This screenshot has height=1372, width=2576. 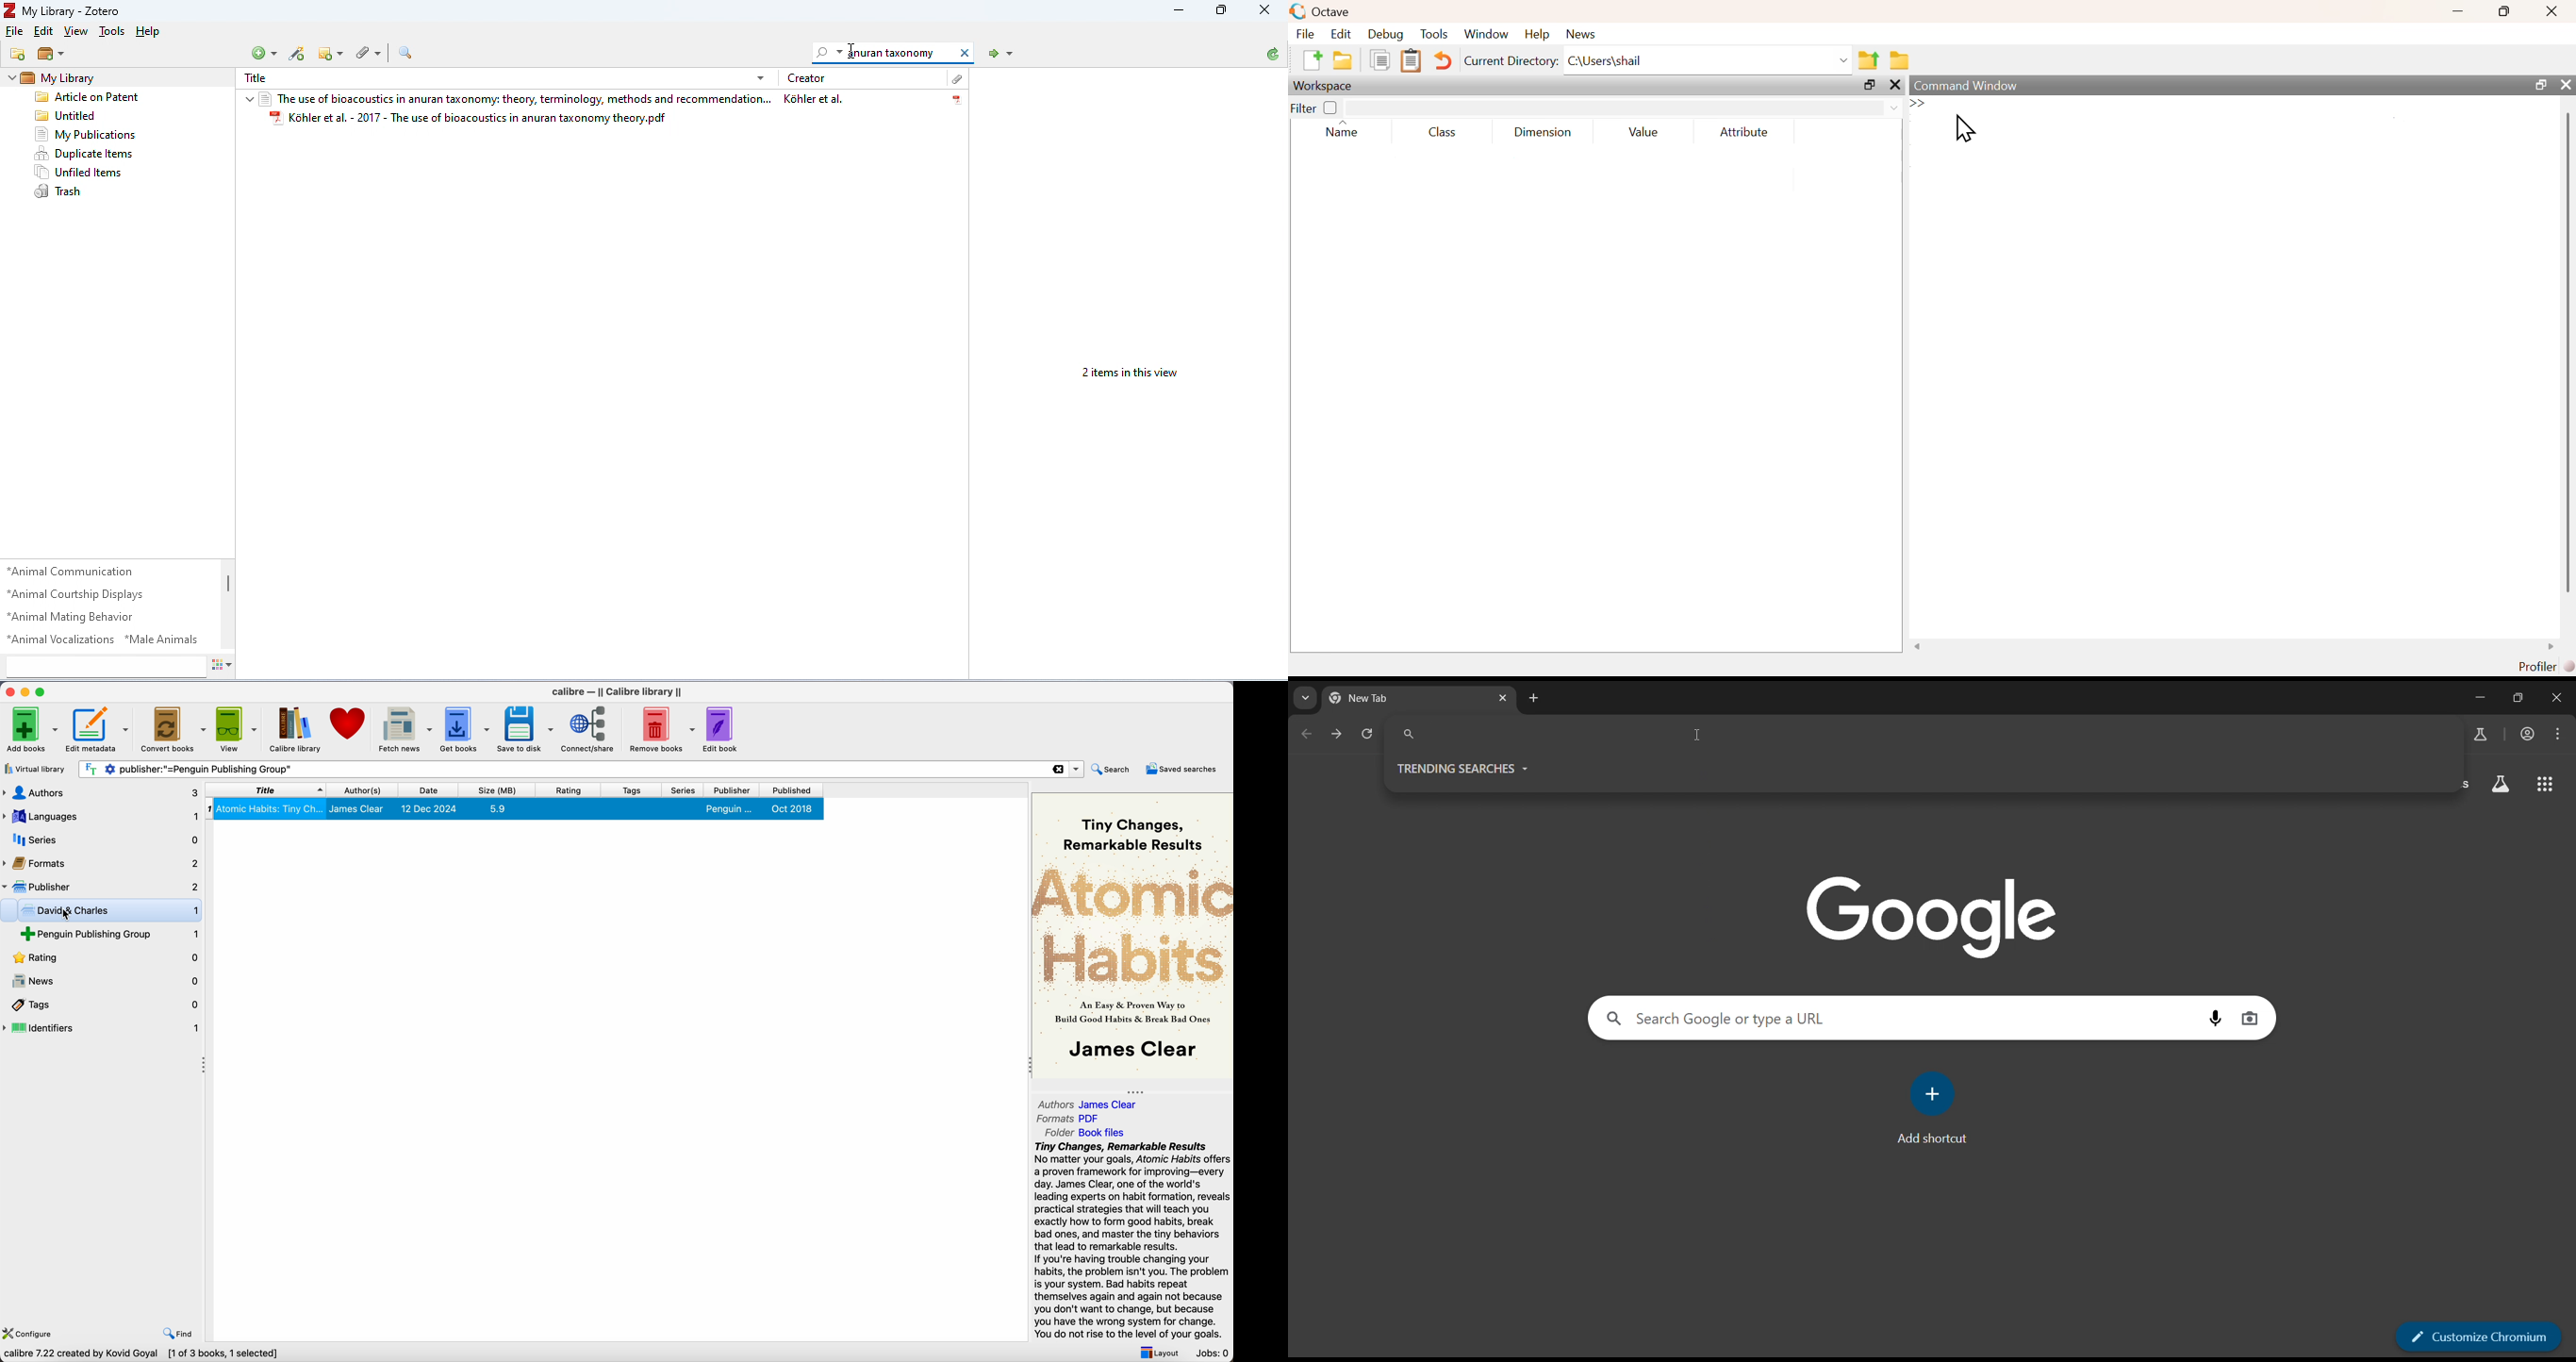 I want to click on Restore Down, so click(x=1181, y=10).